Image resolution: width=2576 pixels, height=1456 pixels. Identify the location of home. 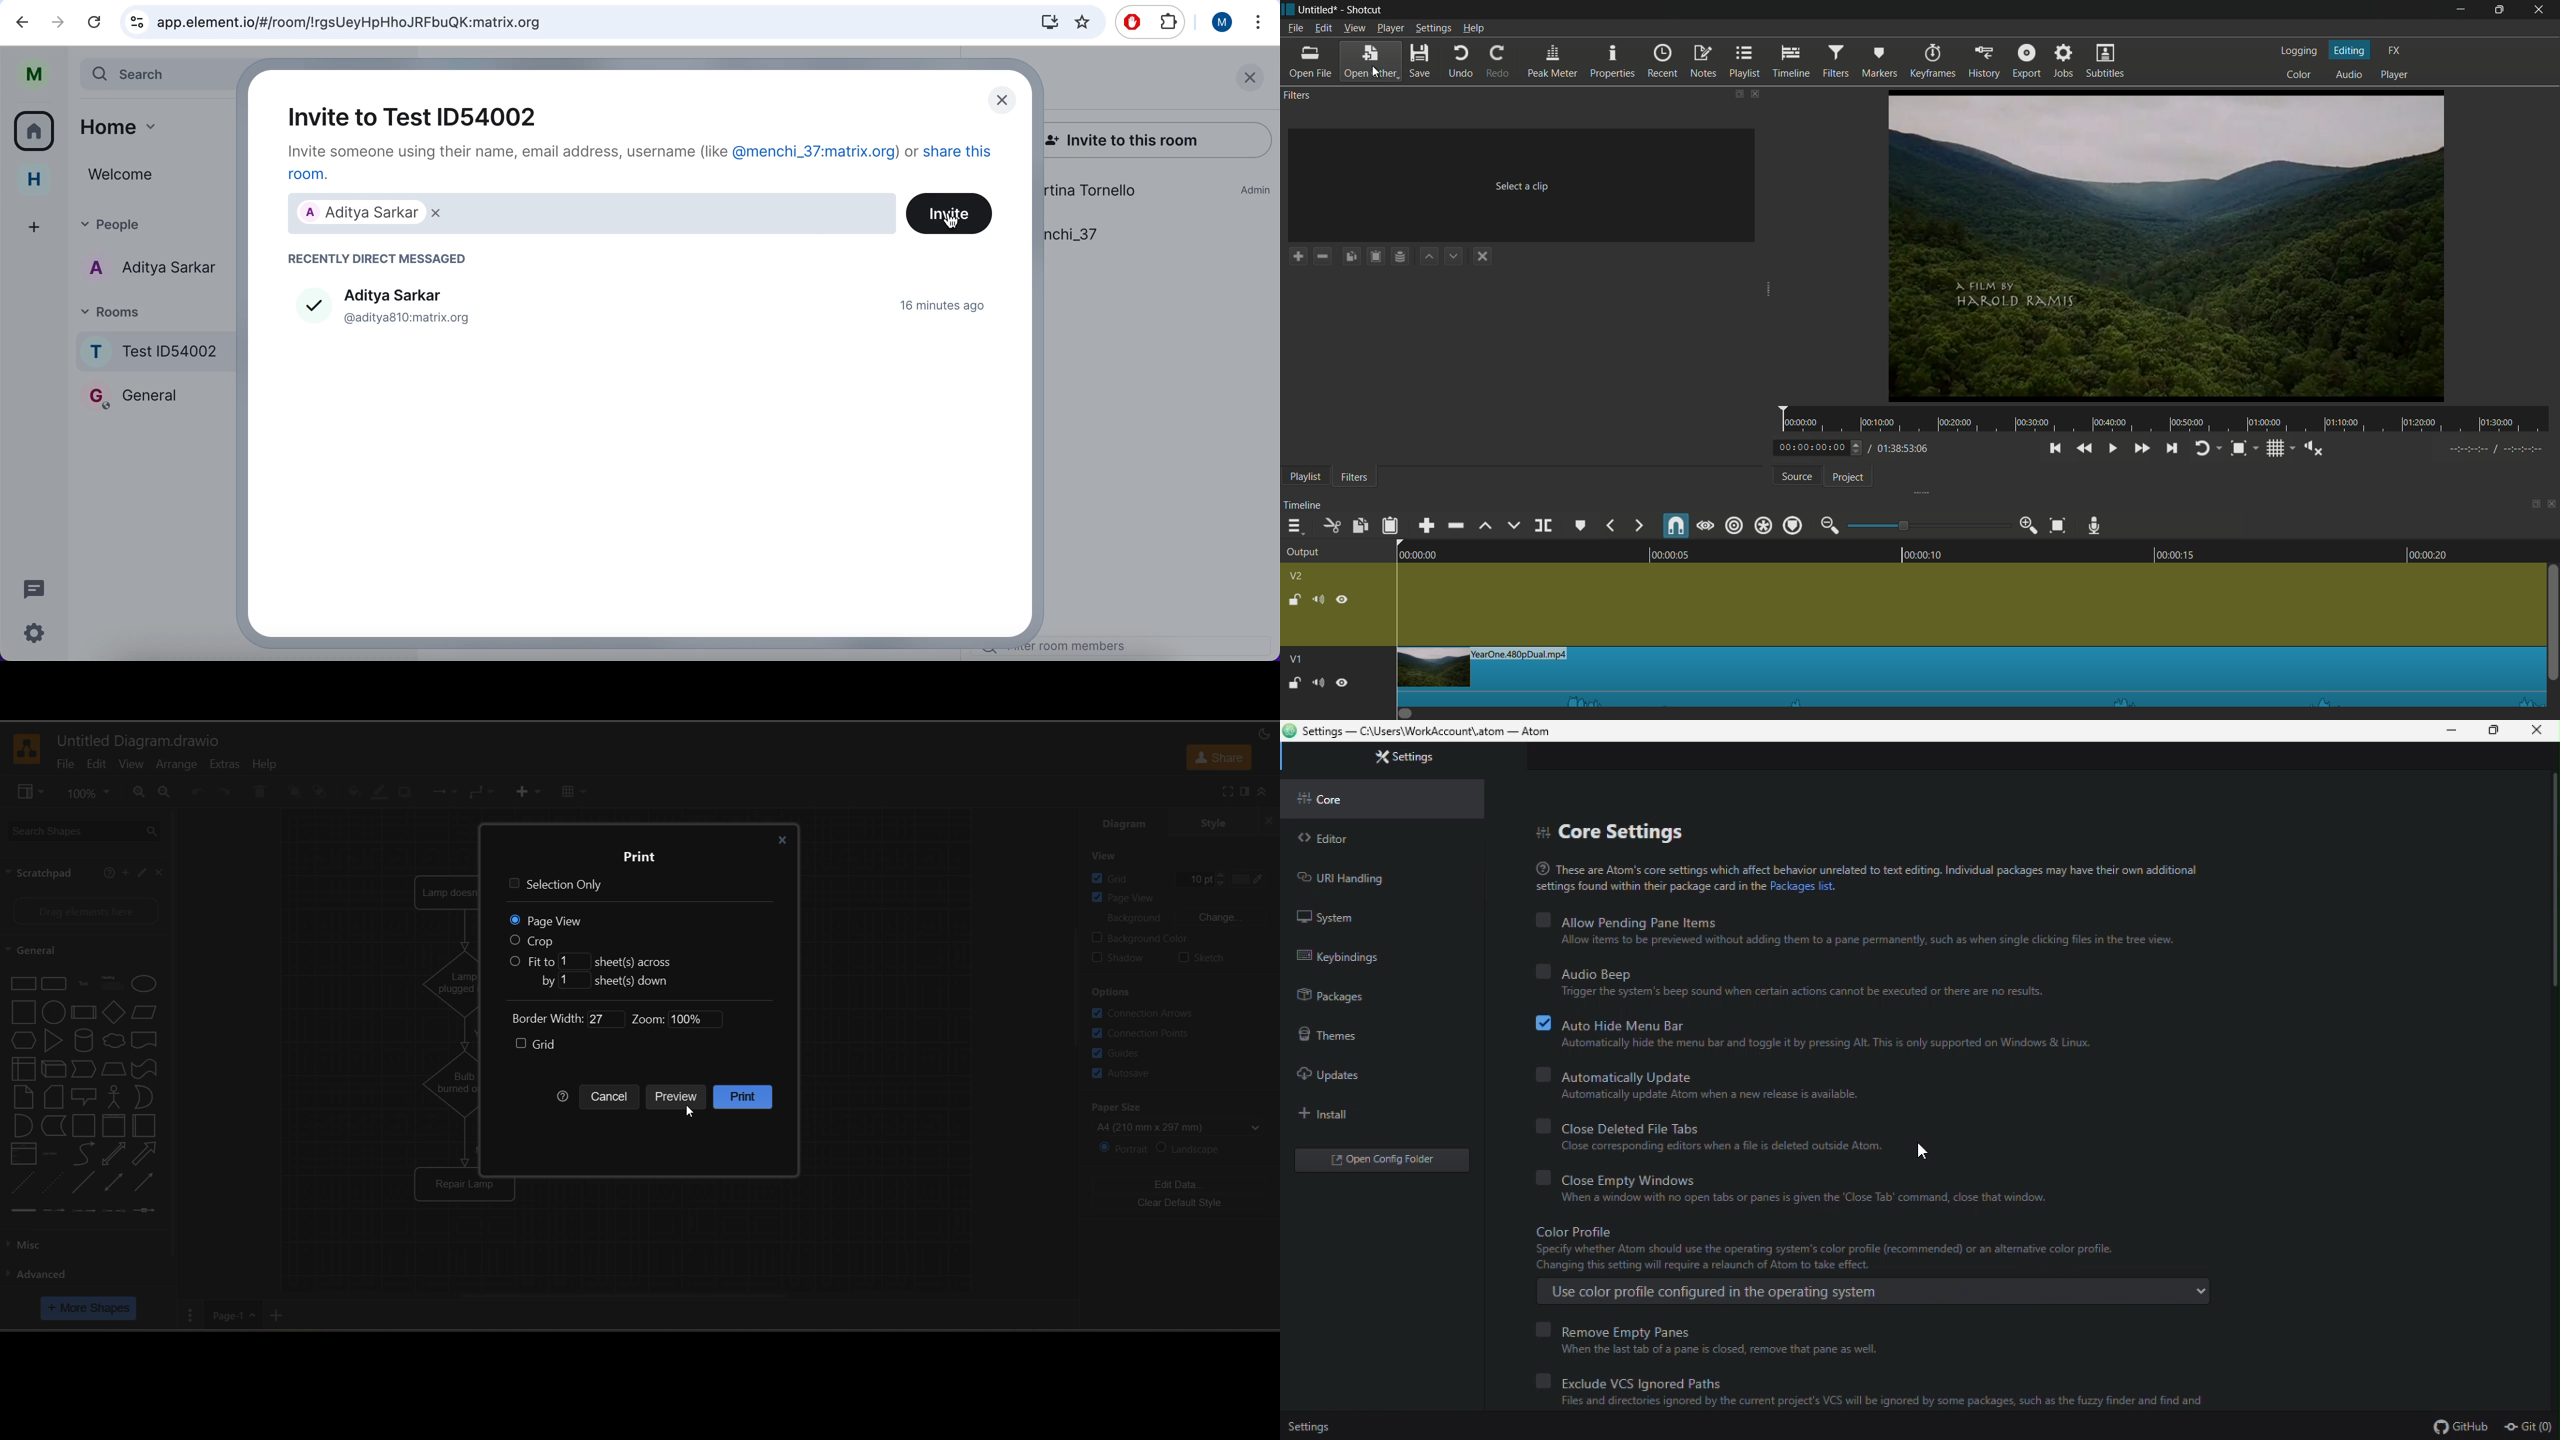
(34, 180).